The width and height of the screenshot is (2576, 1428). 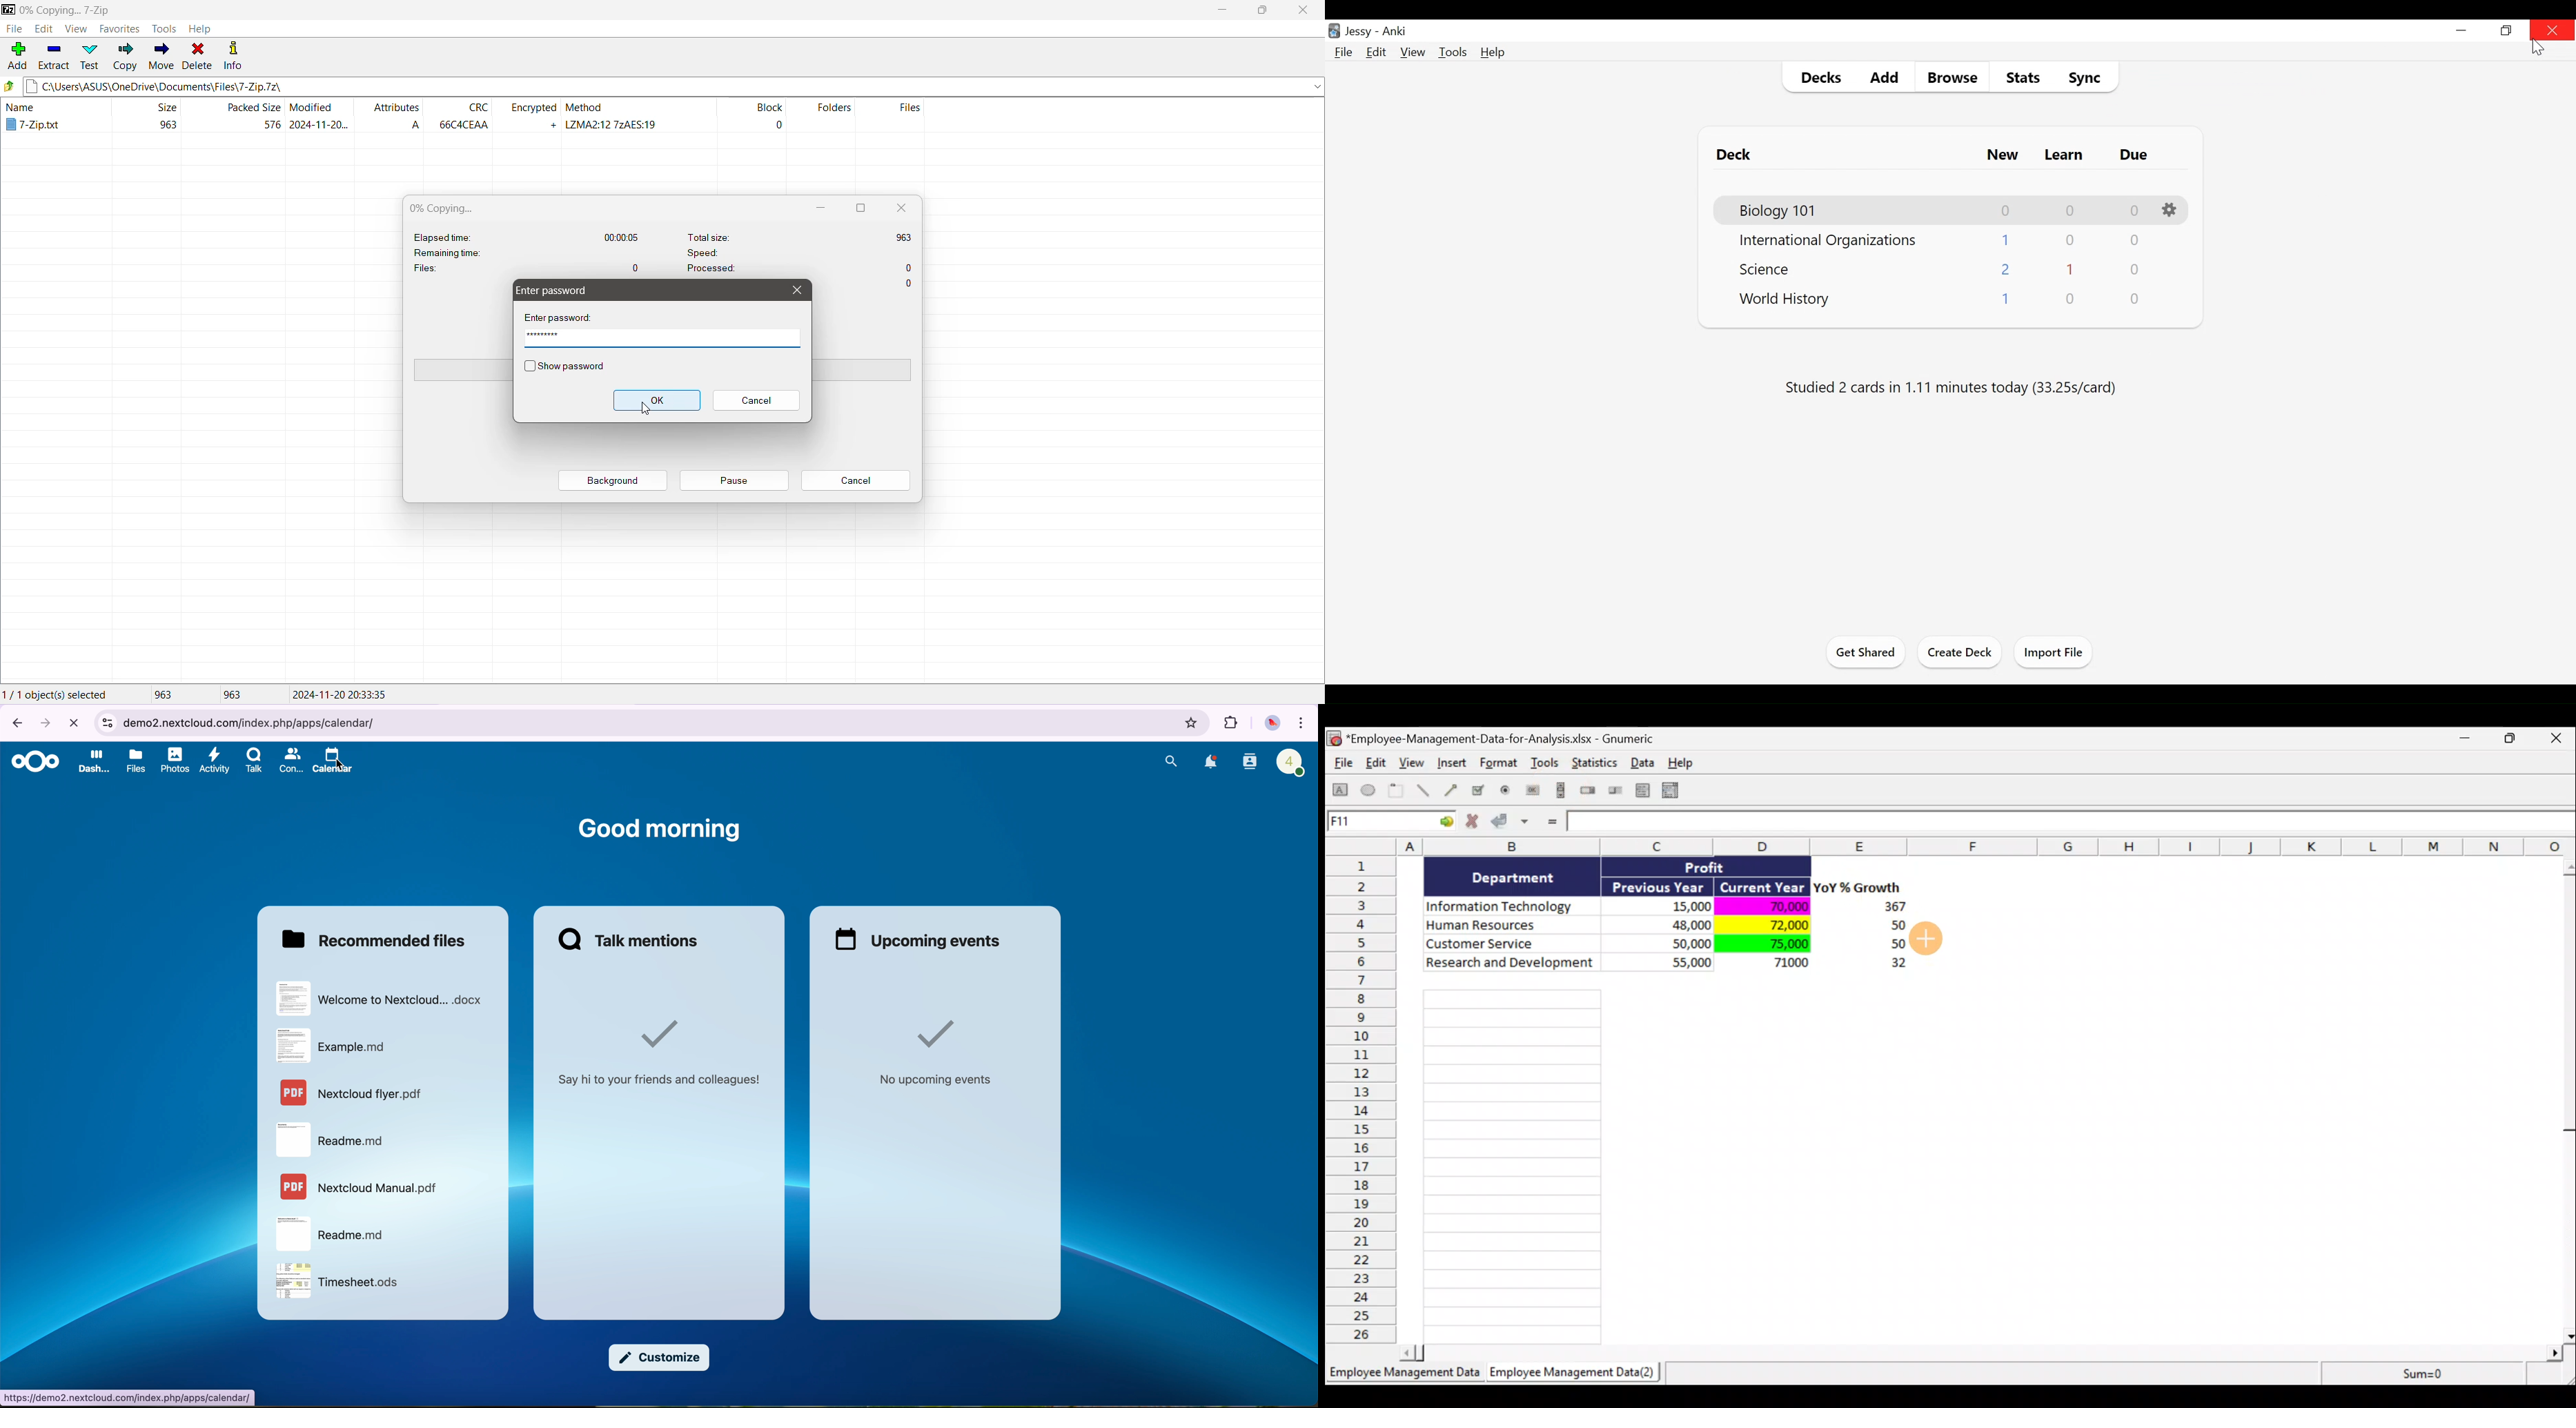 What do you see at coordinates (2072, 824) in the screenshot?
I see `Formula bar` at bounding box center [2072, 824].